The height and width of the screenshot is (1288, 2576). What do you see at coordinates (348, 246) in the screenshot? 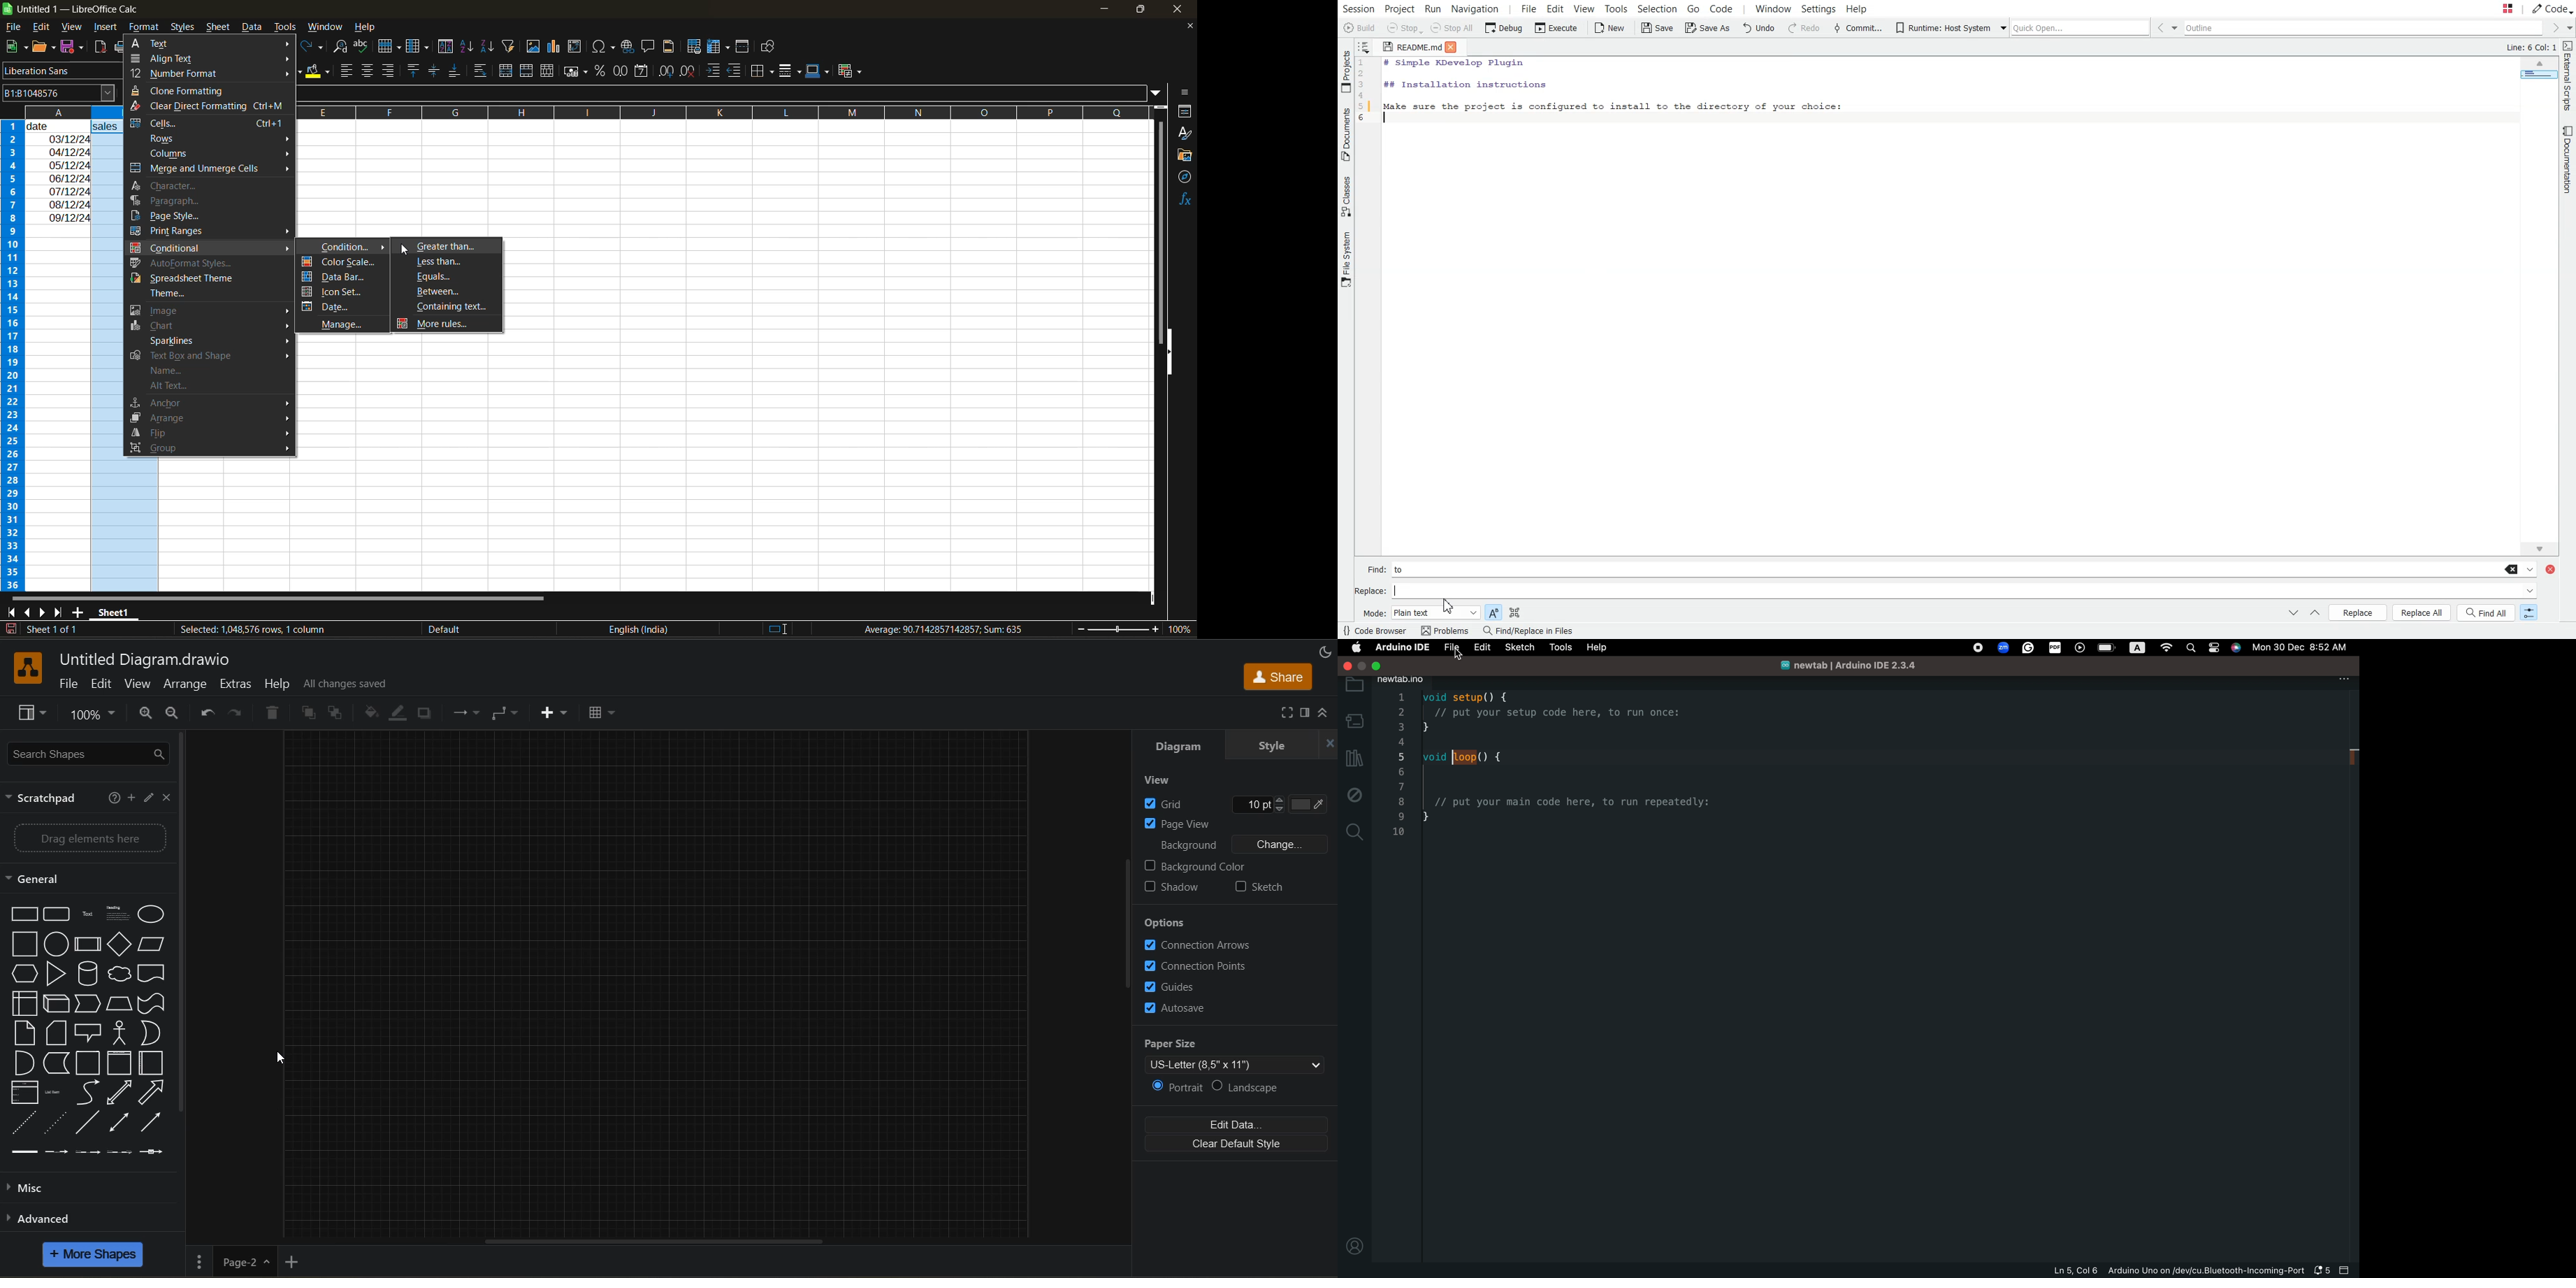
I see `condition` at bounding box center [348, 246].